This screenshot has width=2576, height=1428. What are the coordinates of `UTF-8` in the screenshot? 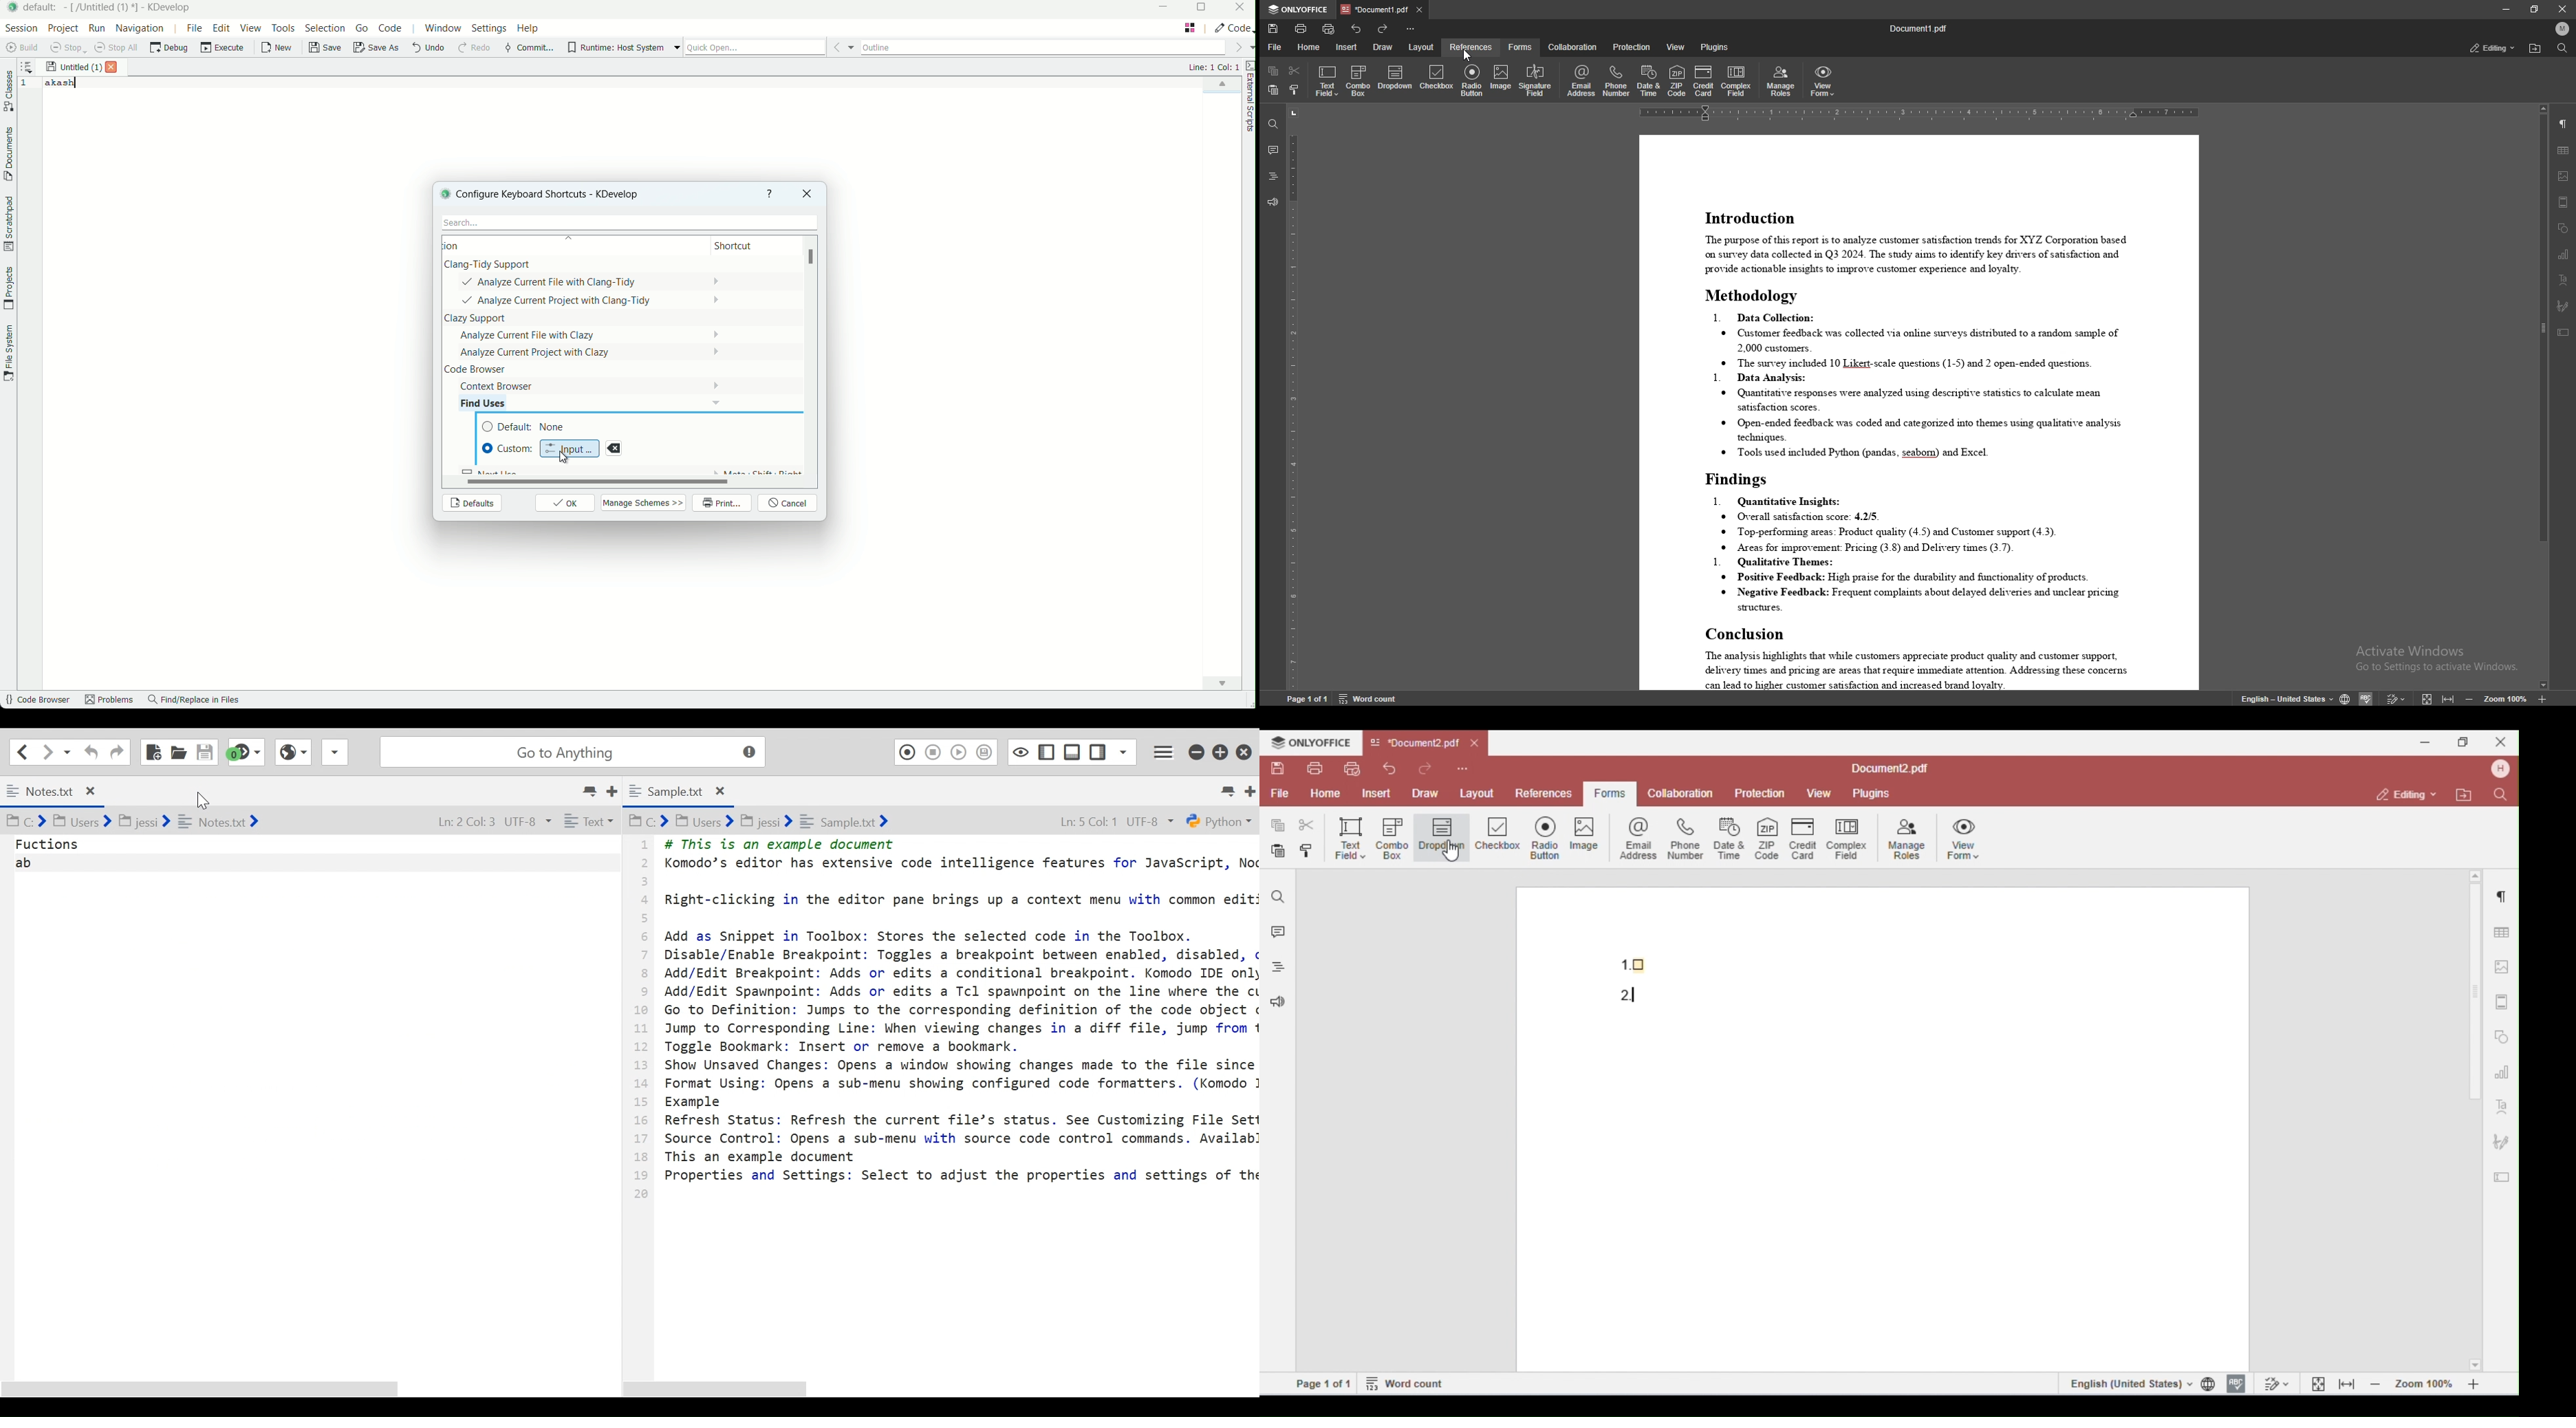 It's located at (525, 820).